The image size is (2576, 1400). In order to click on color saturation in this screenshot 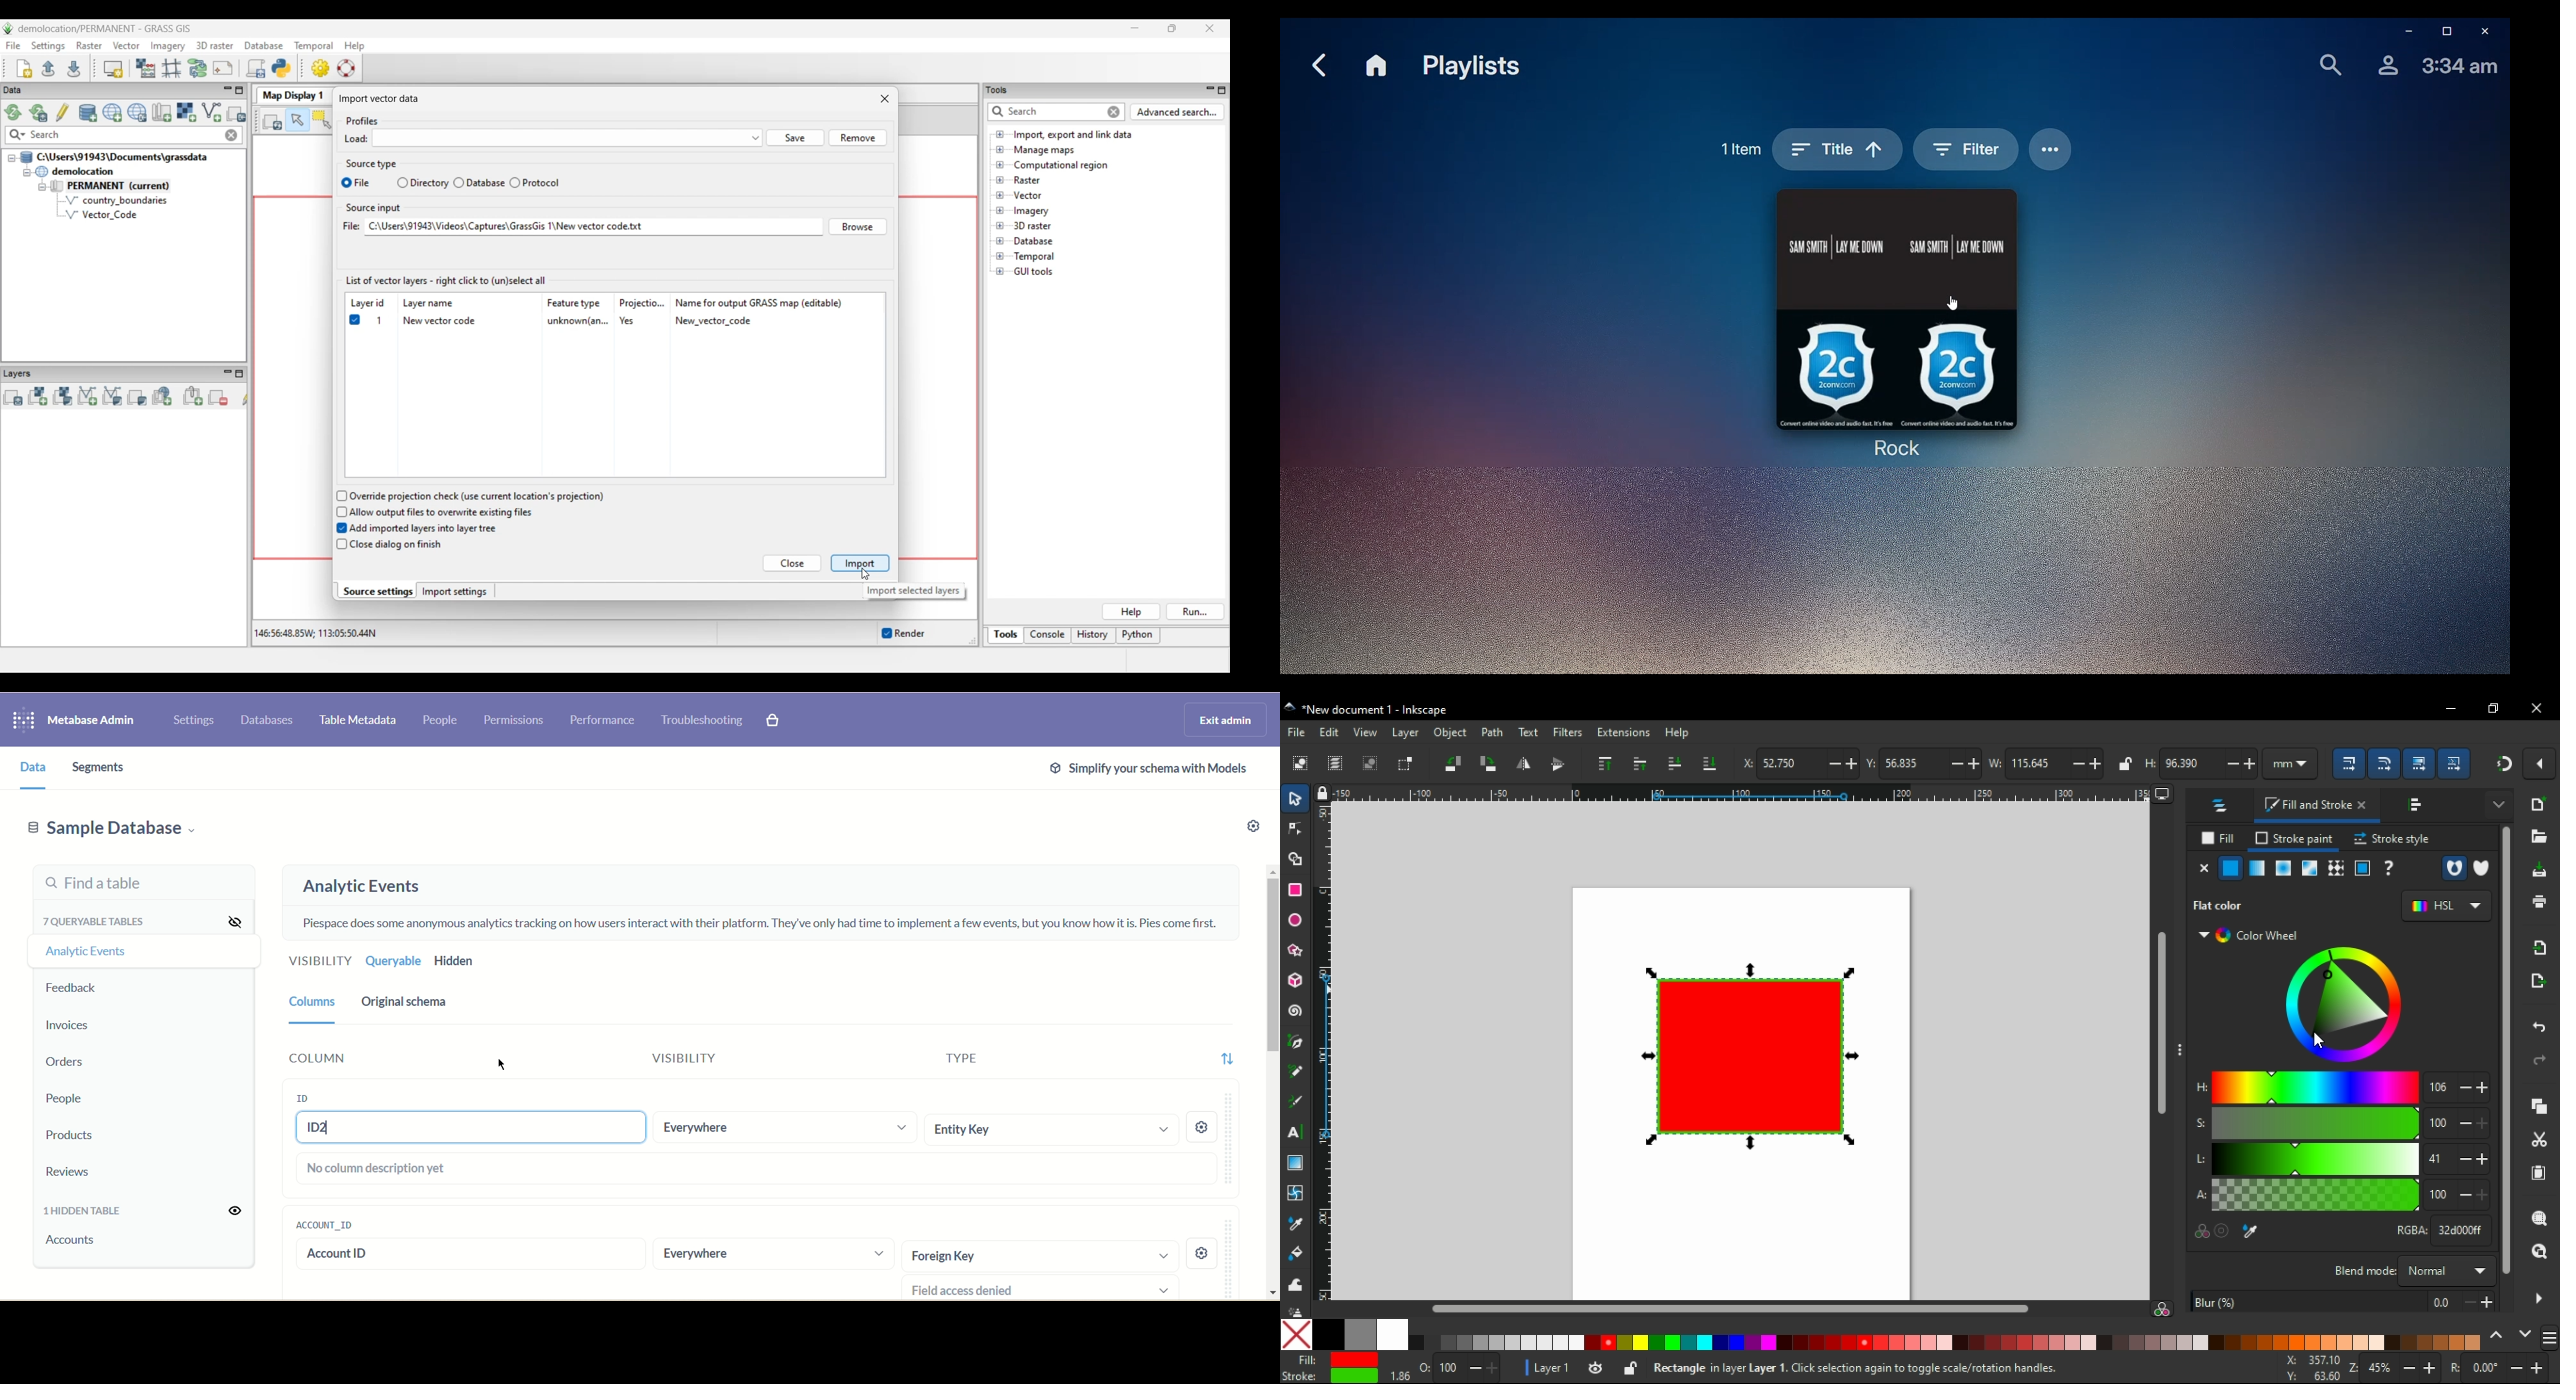, I will do `click(2162, 1307)`.